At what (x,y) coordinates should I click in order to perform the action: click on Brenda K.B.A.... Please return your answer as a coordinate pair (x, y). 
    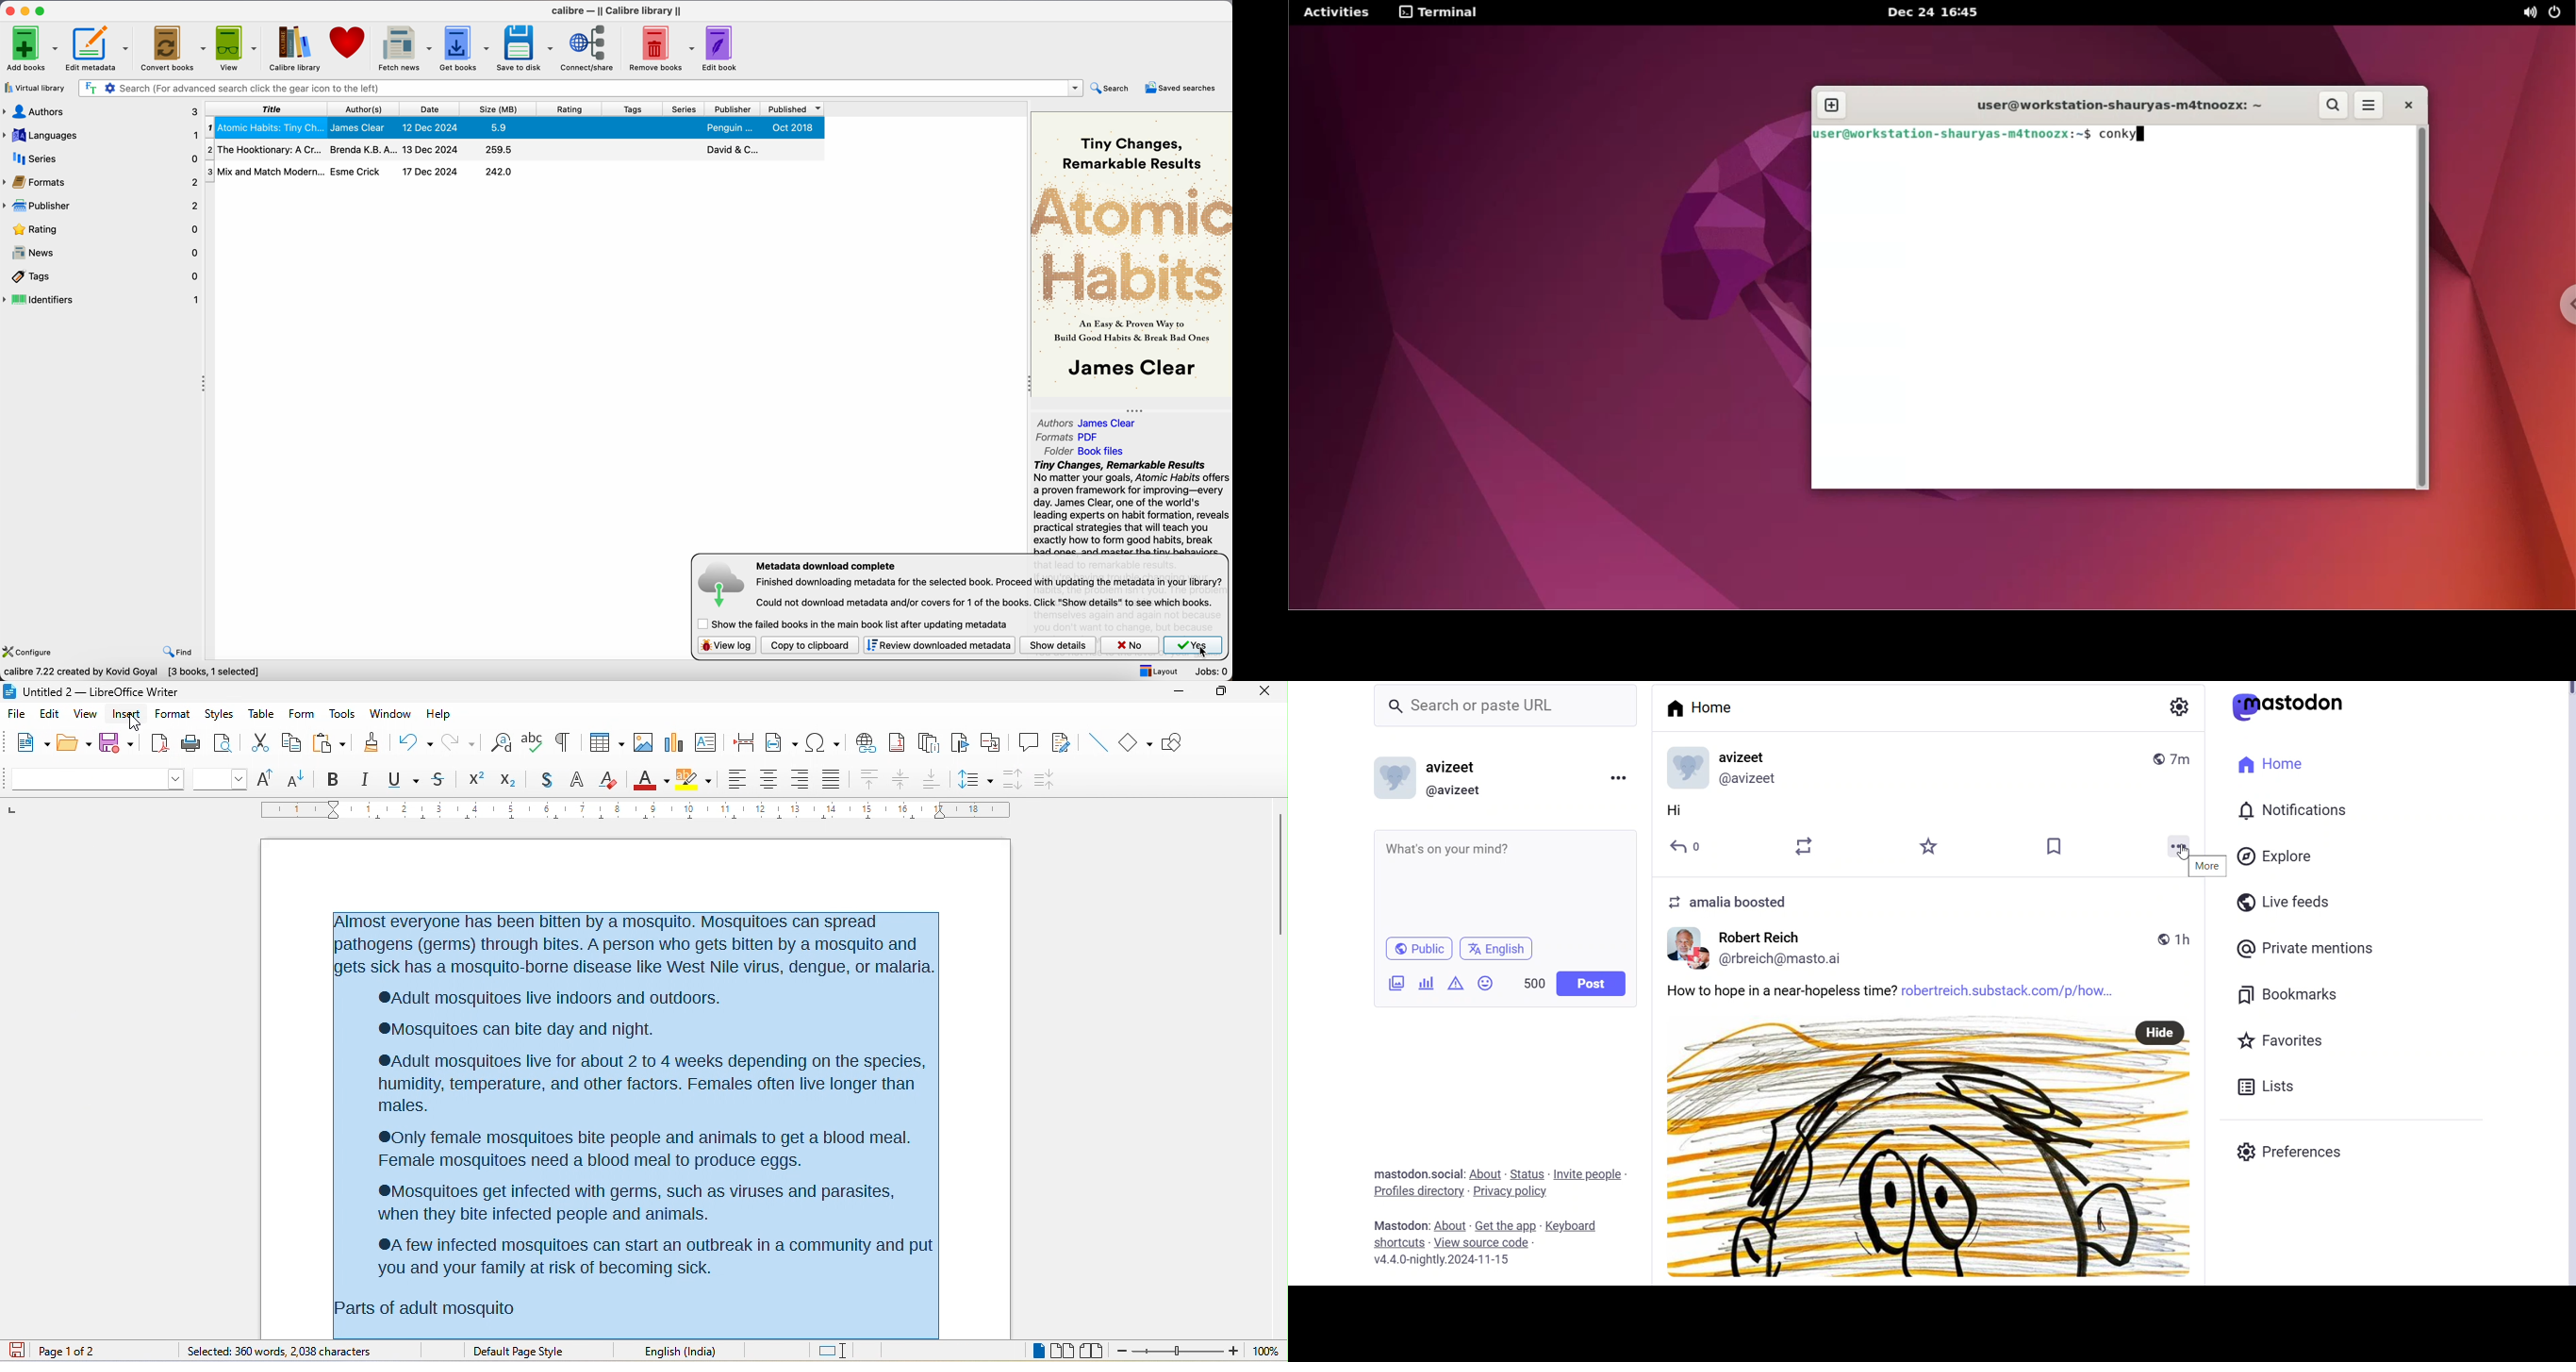
    Looking at the image, I should click on (362, 150).